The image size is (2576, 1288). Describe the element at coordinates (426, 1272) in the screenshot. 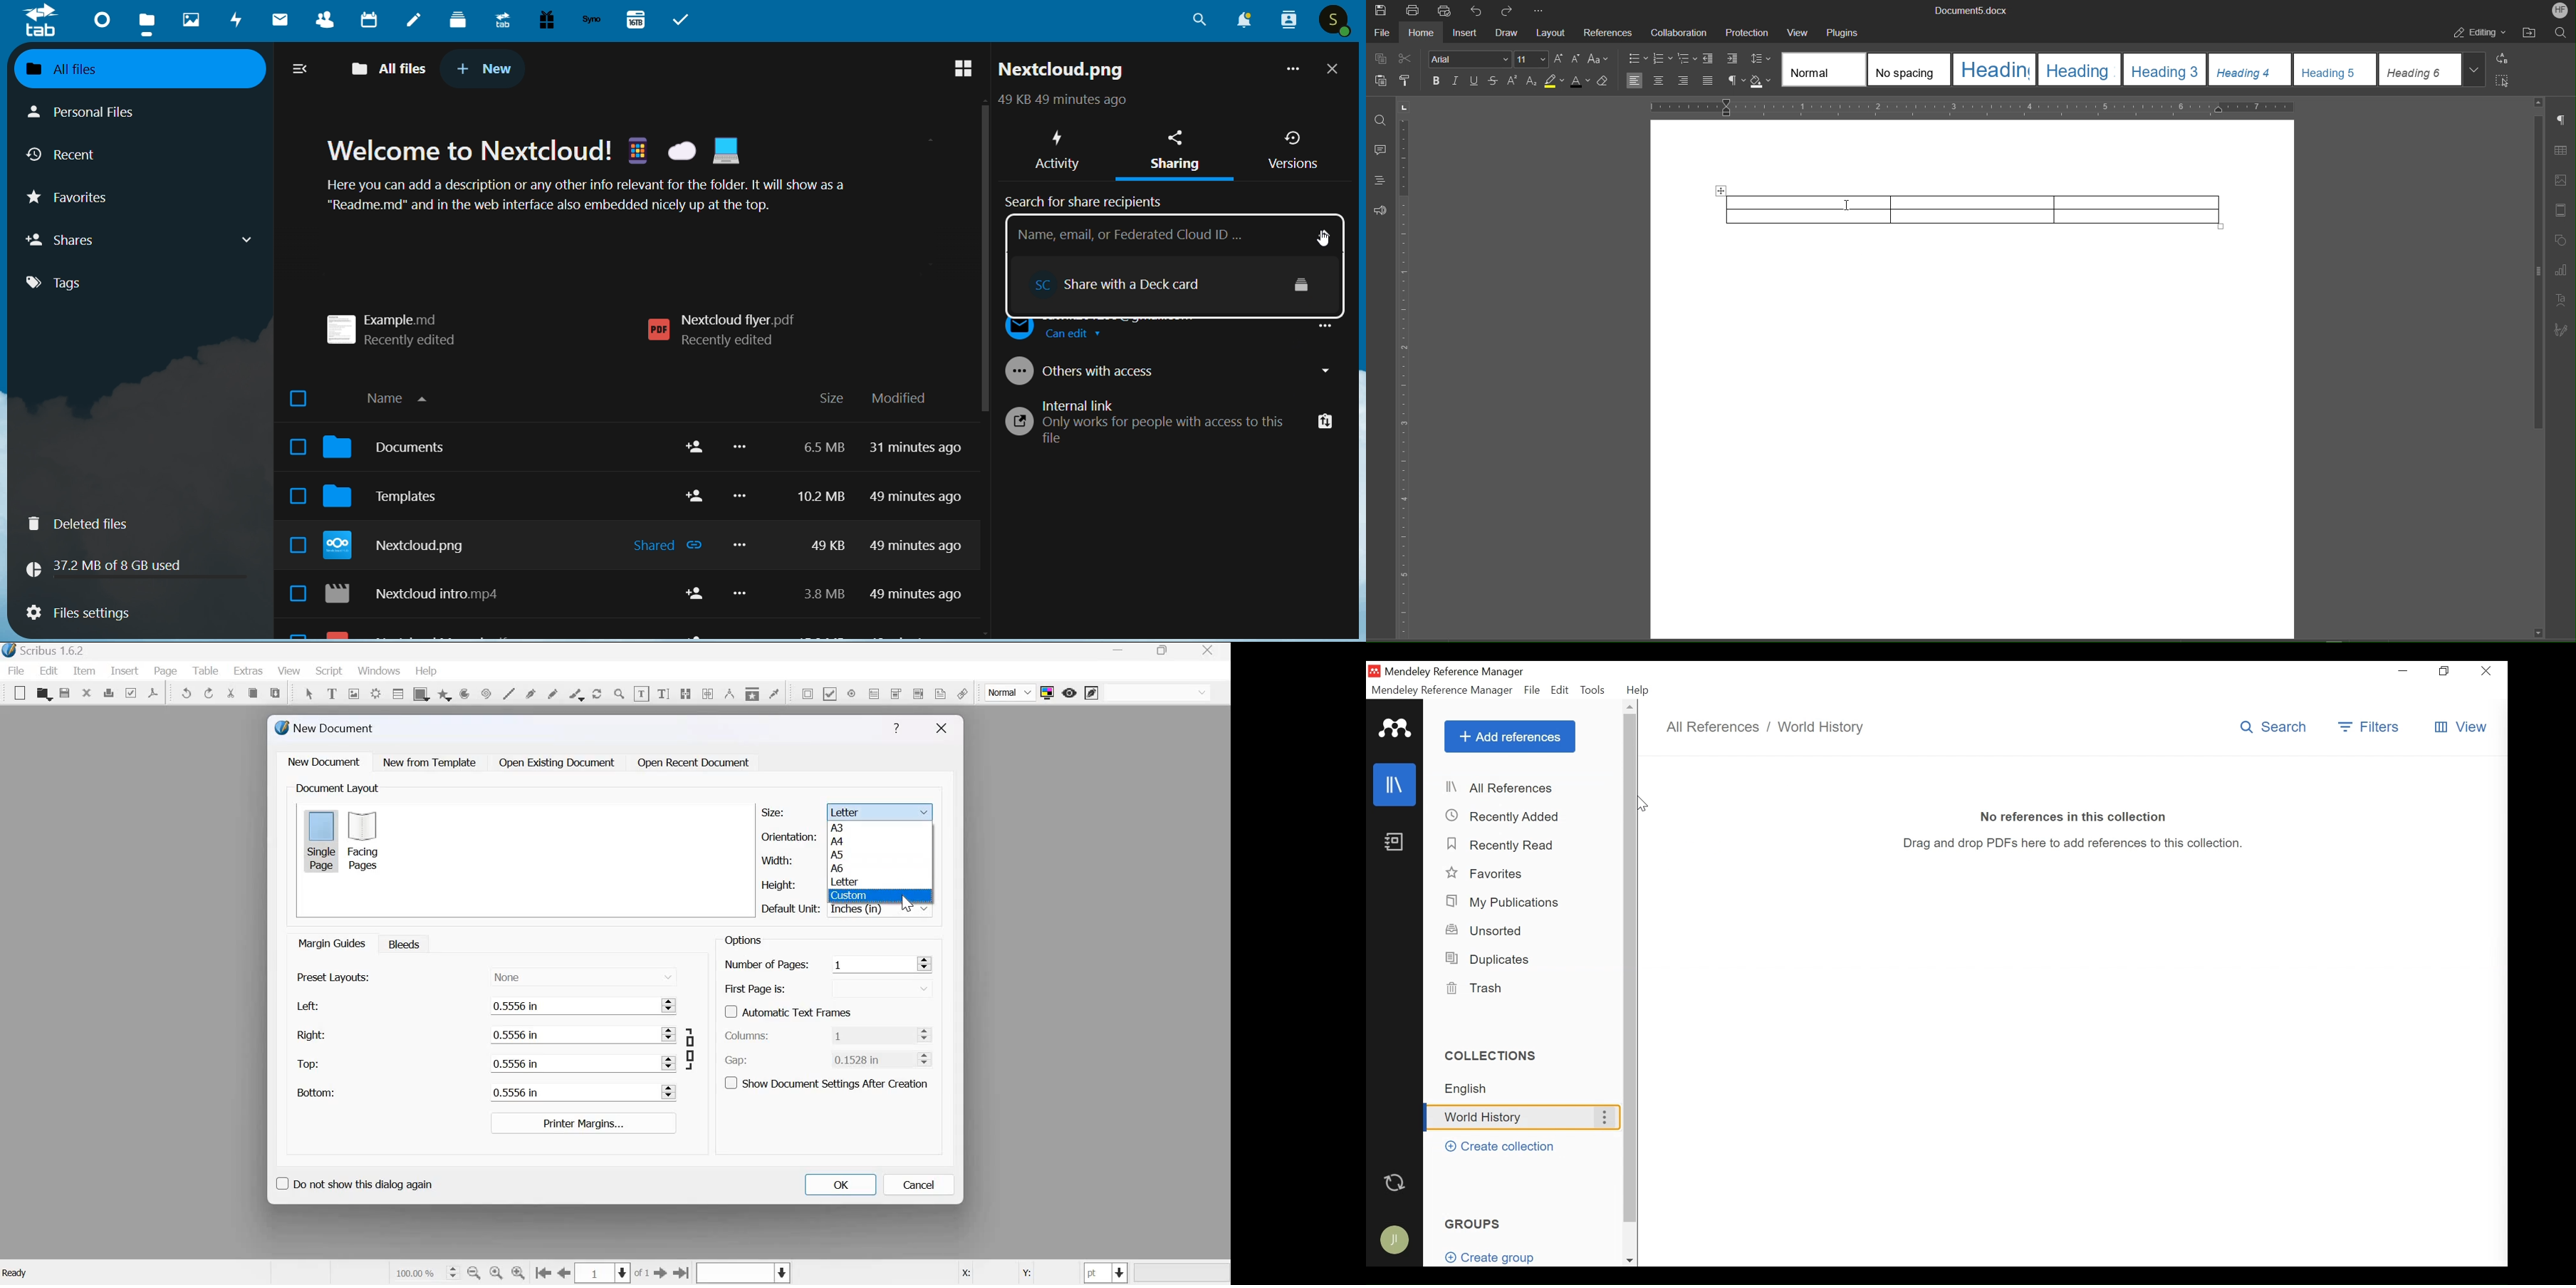

I see `current zoom level` at that location.